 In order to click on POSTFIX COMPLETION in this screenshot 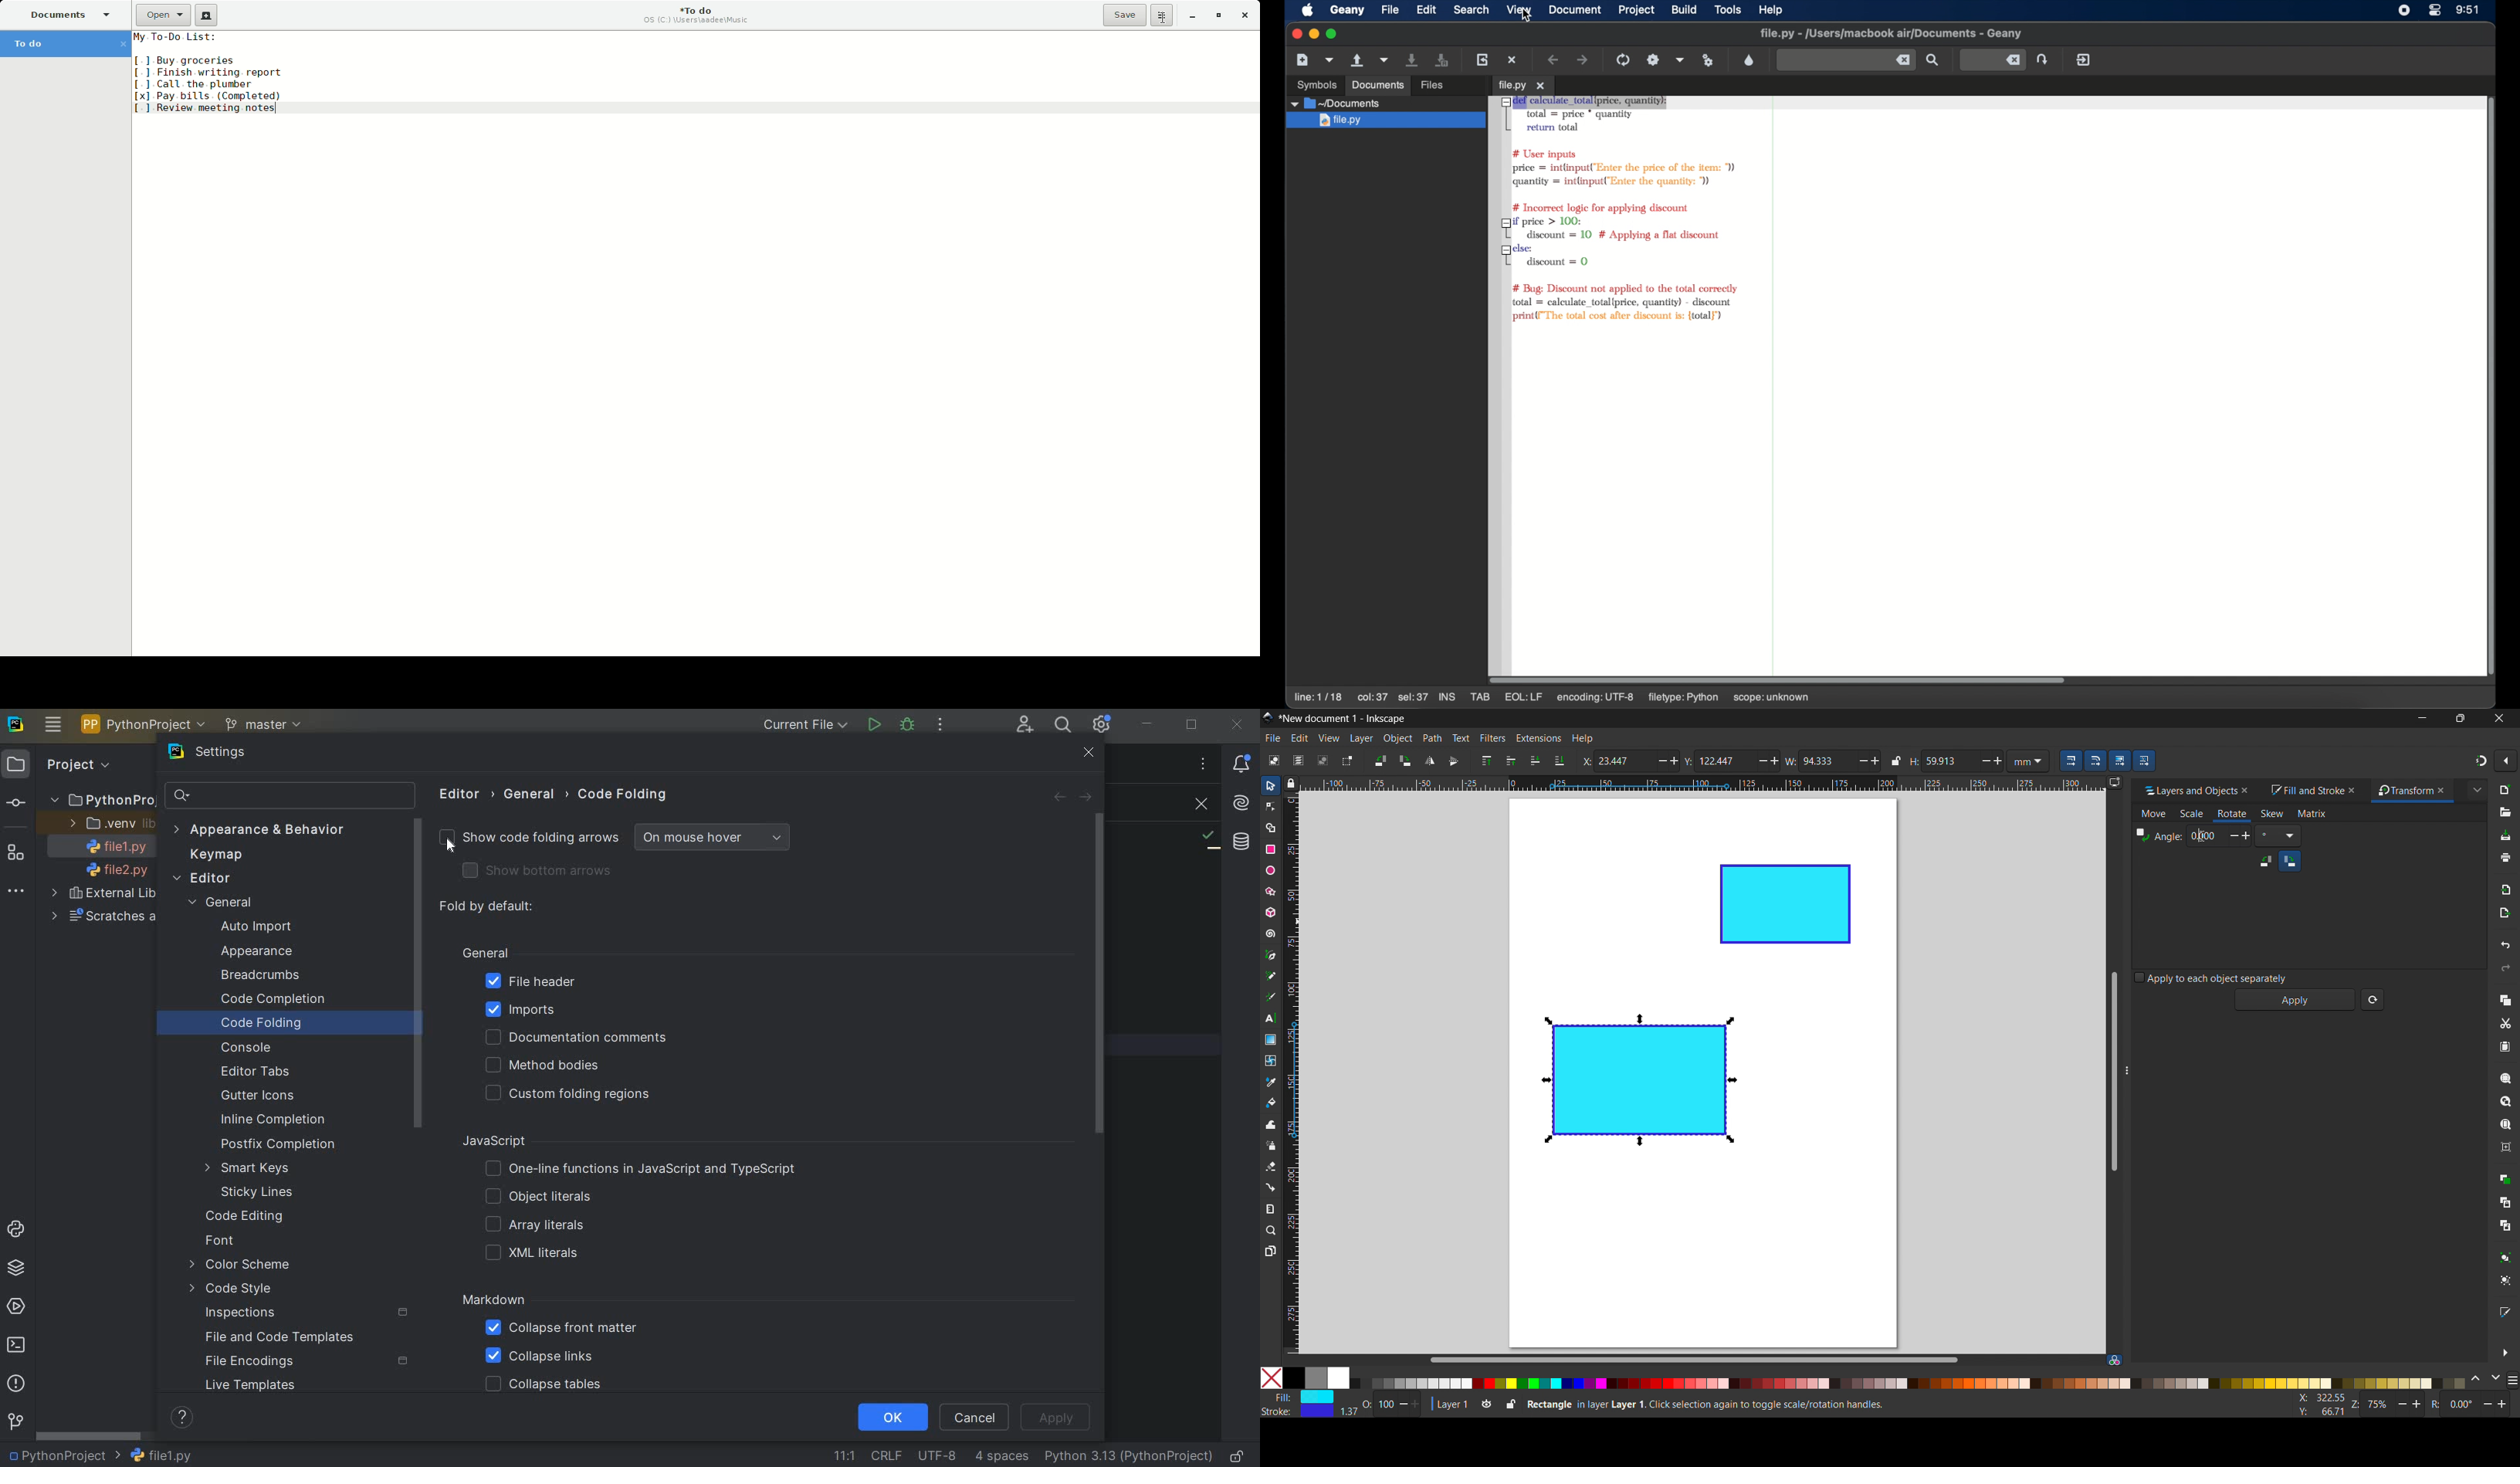, I will do `click(276, 1146)`.